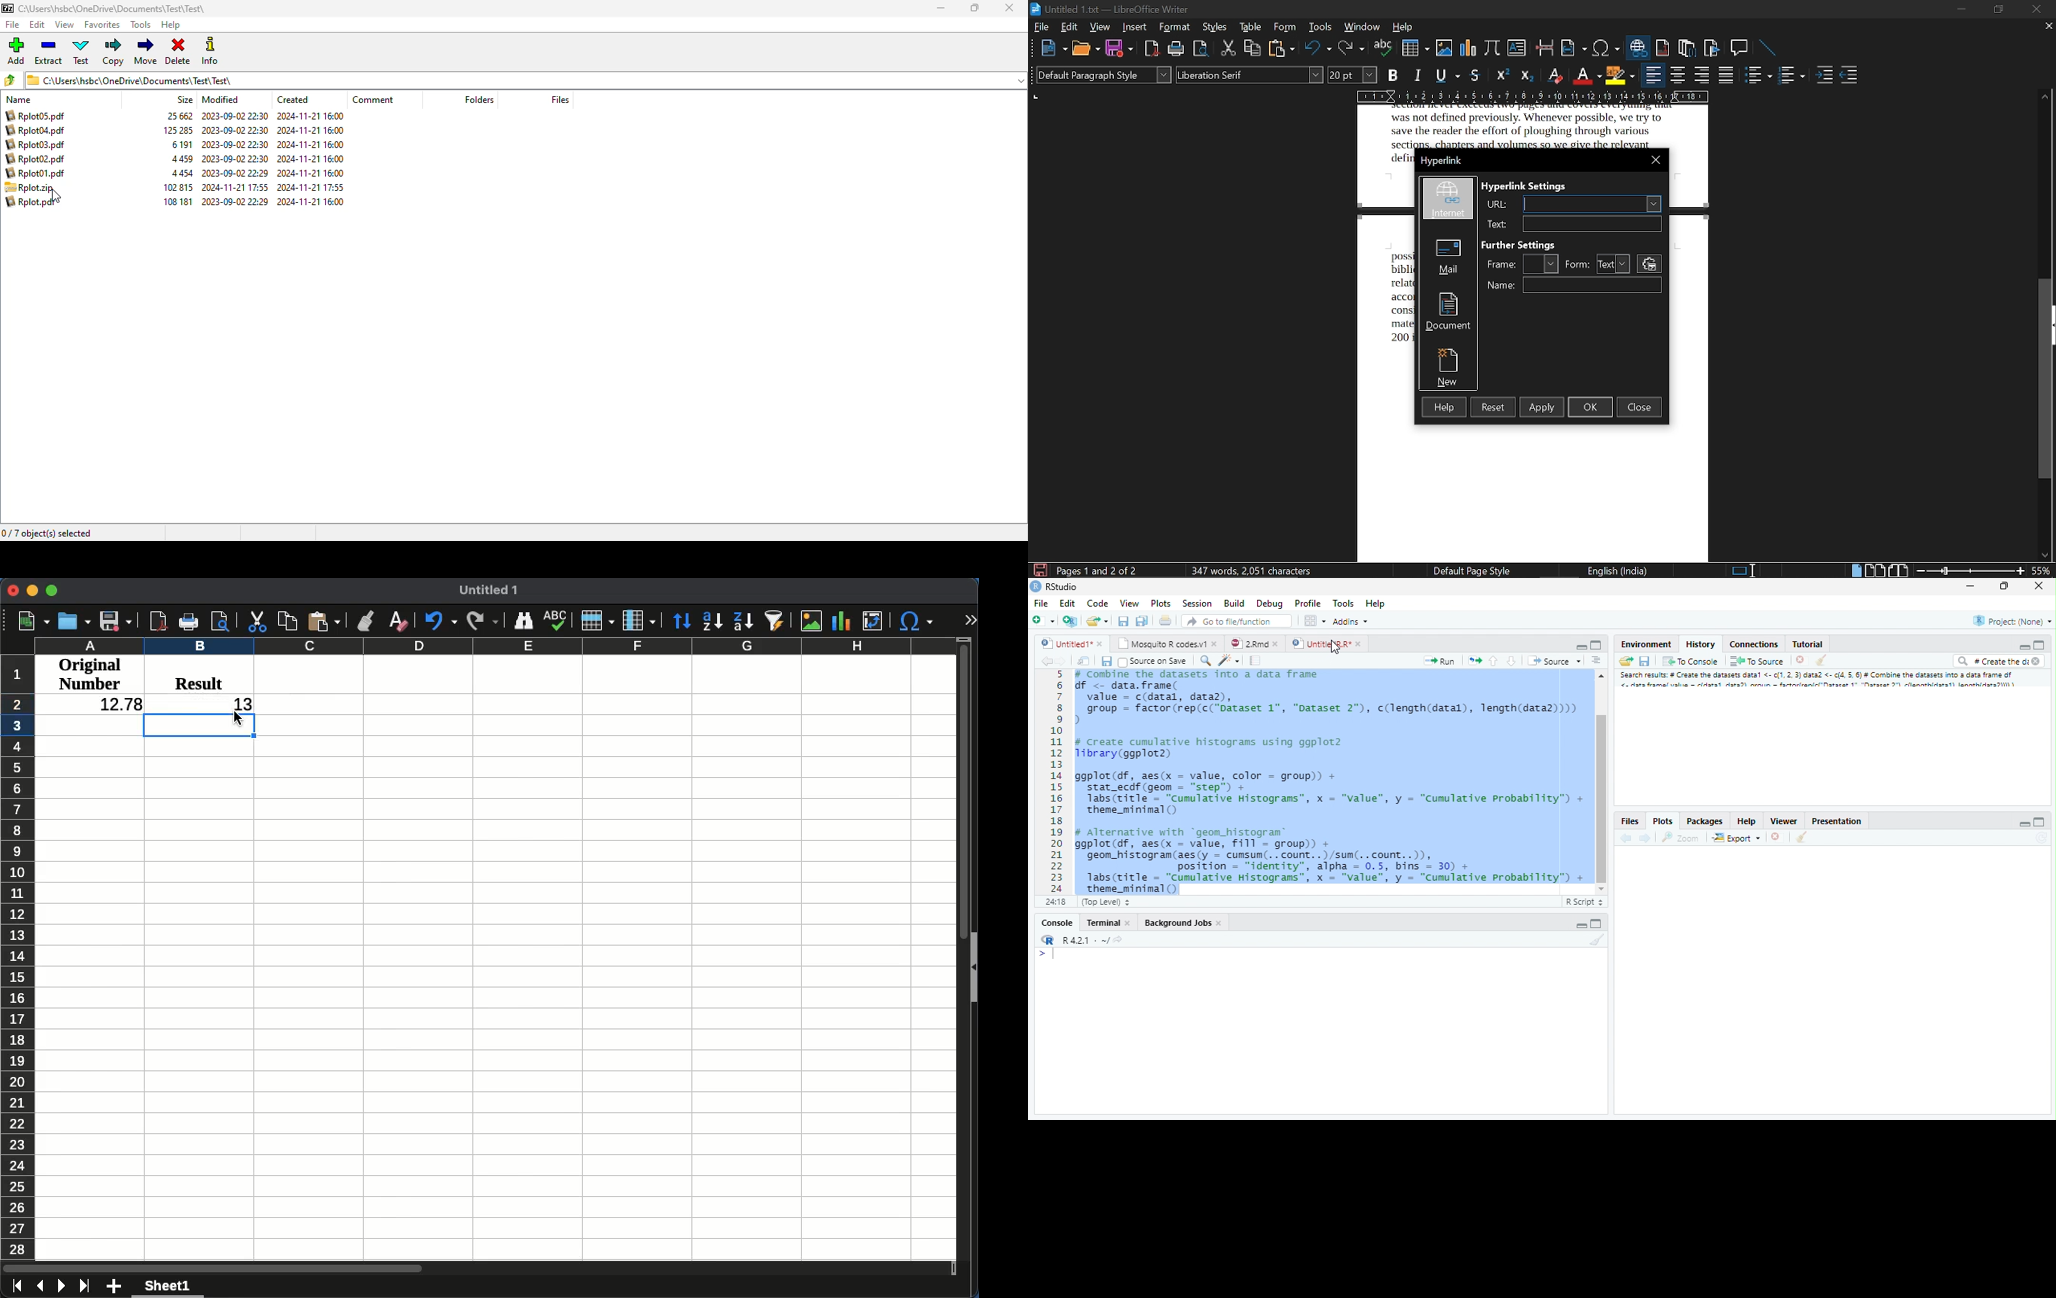  I want to click on Debug, so click(1290, 604).